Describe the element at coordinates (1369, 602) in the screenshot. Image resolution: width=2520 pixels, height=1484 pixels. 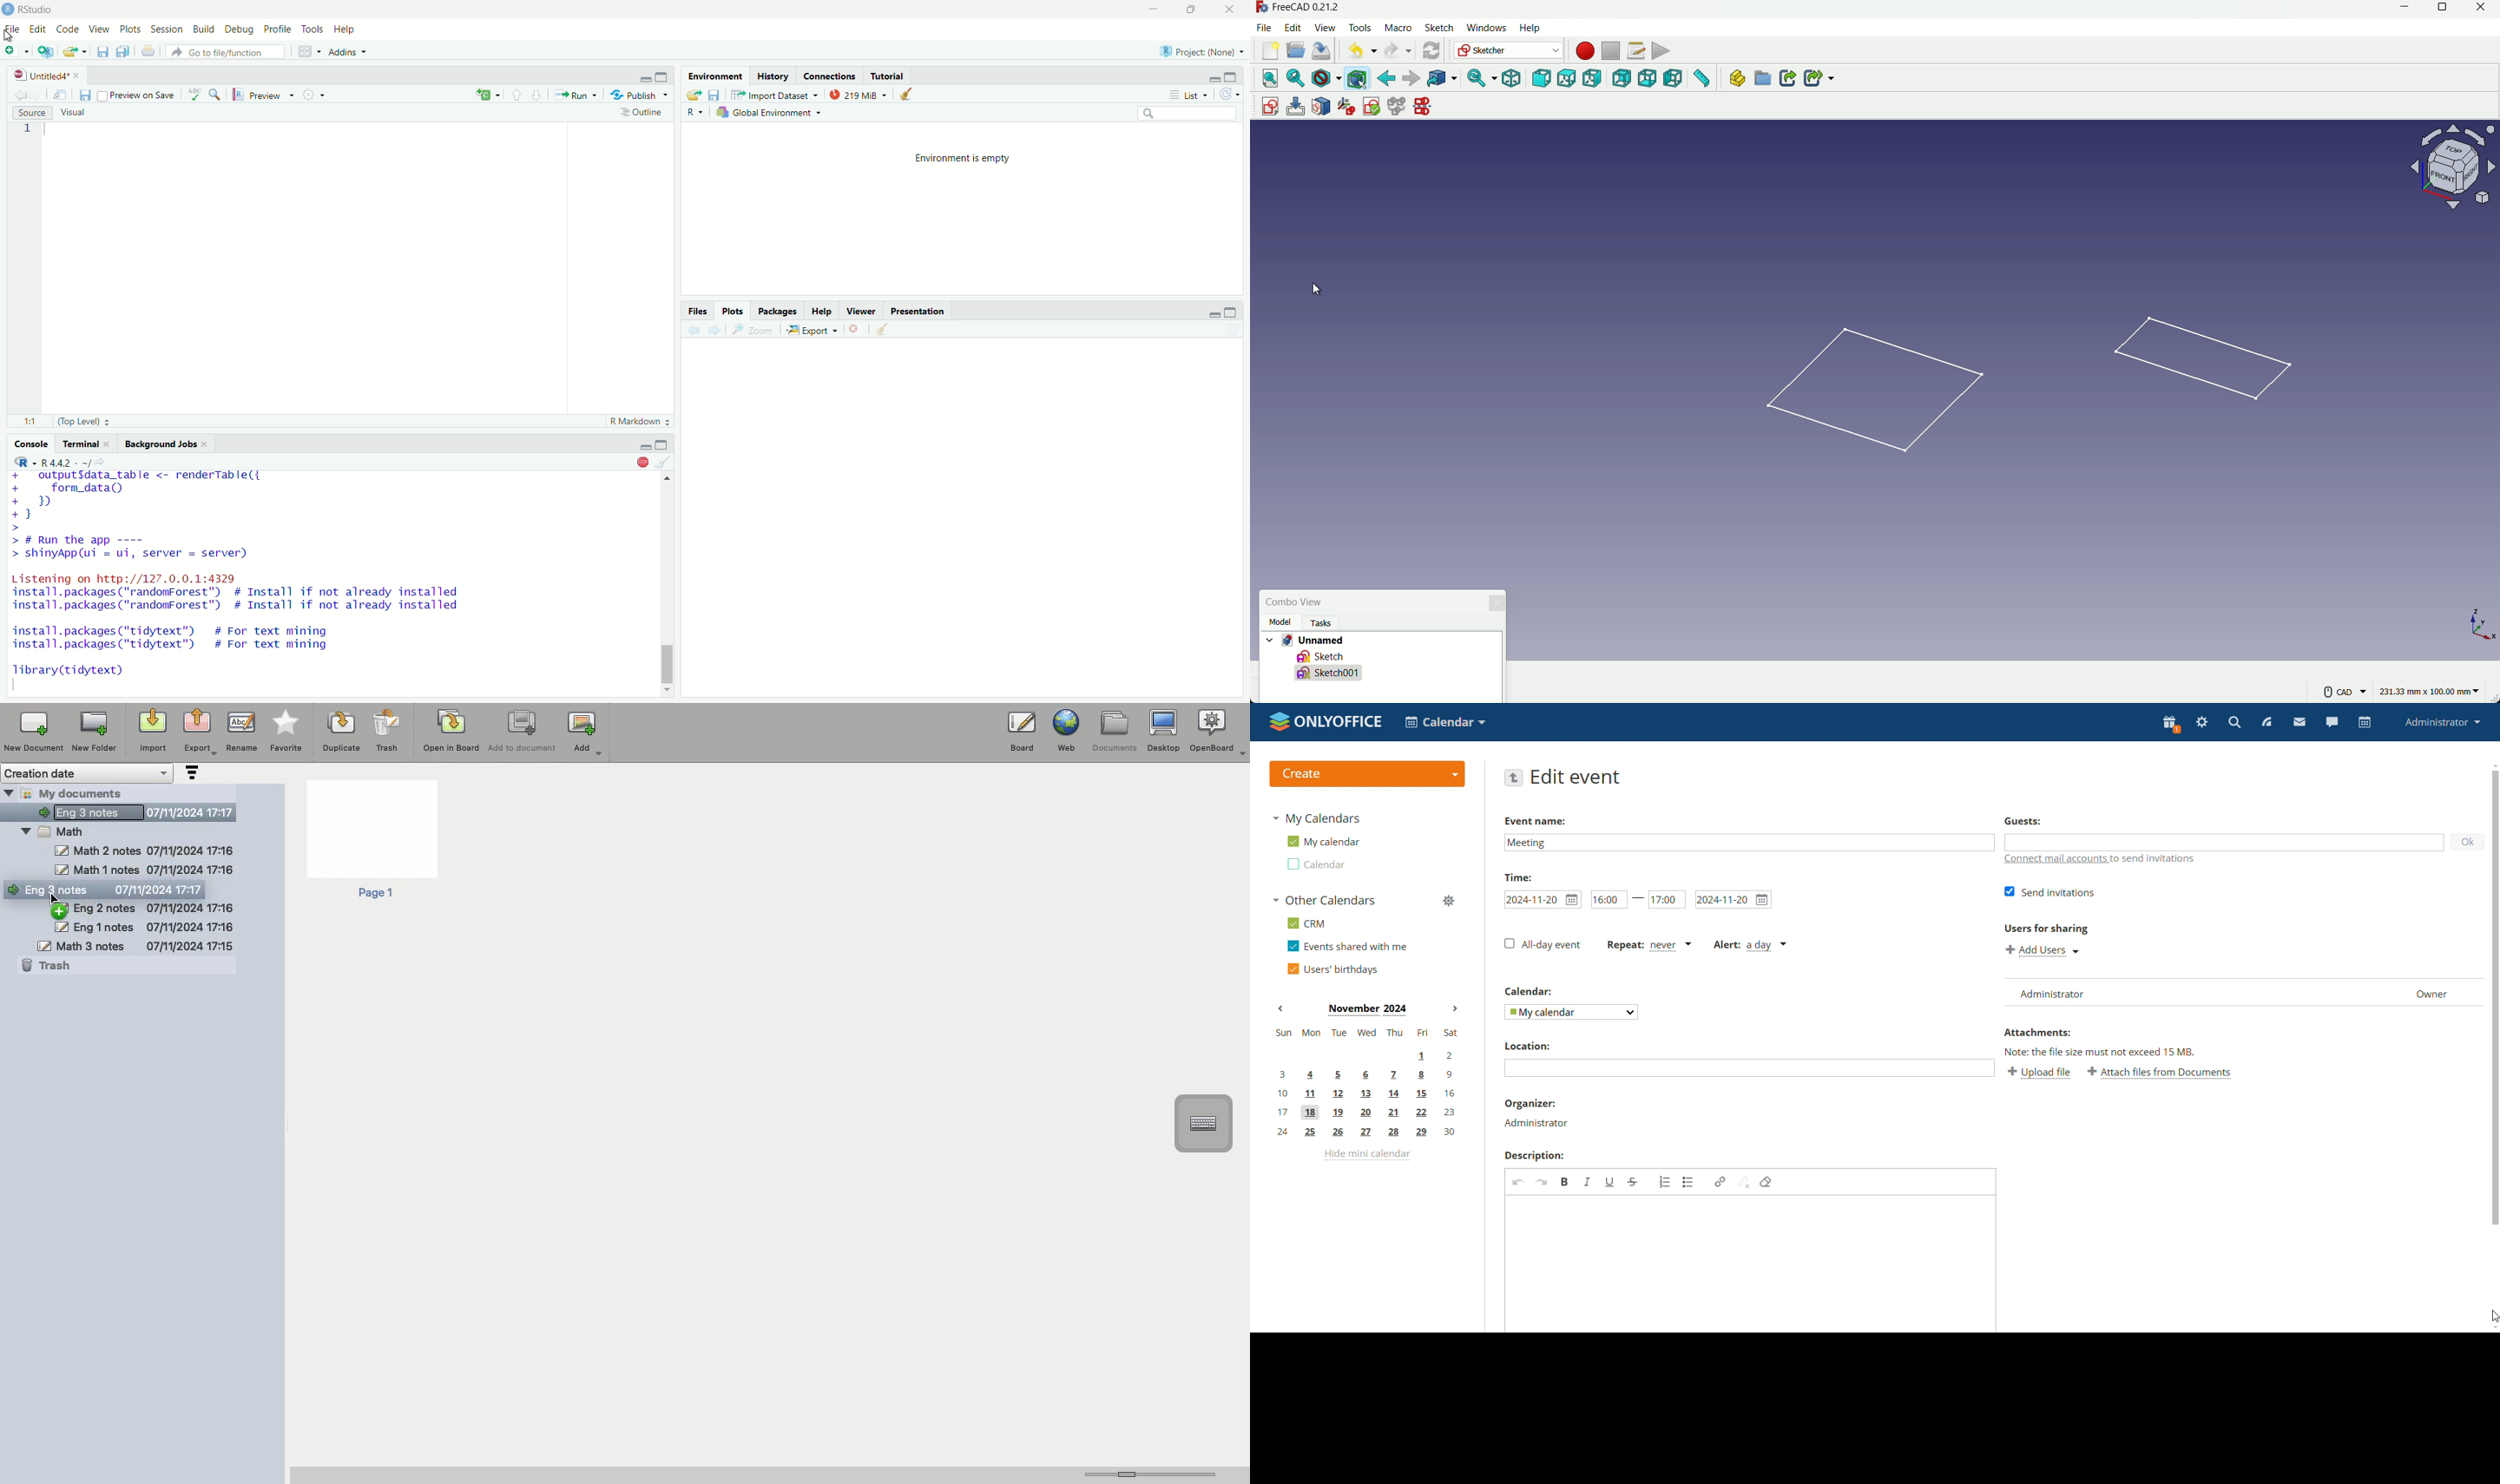
I see `combo view box` at that location.